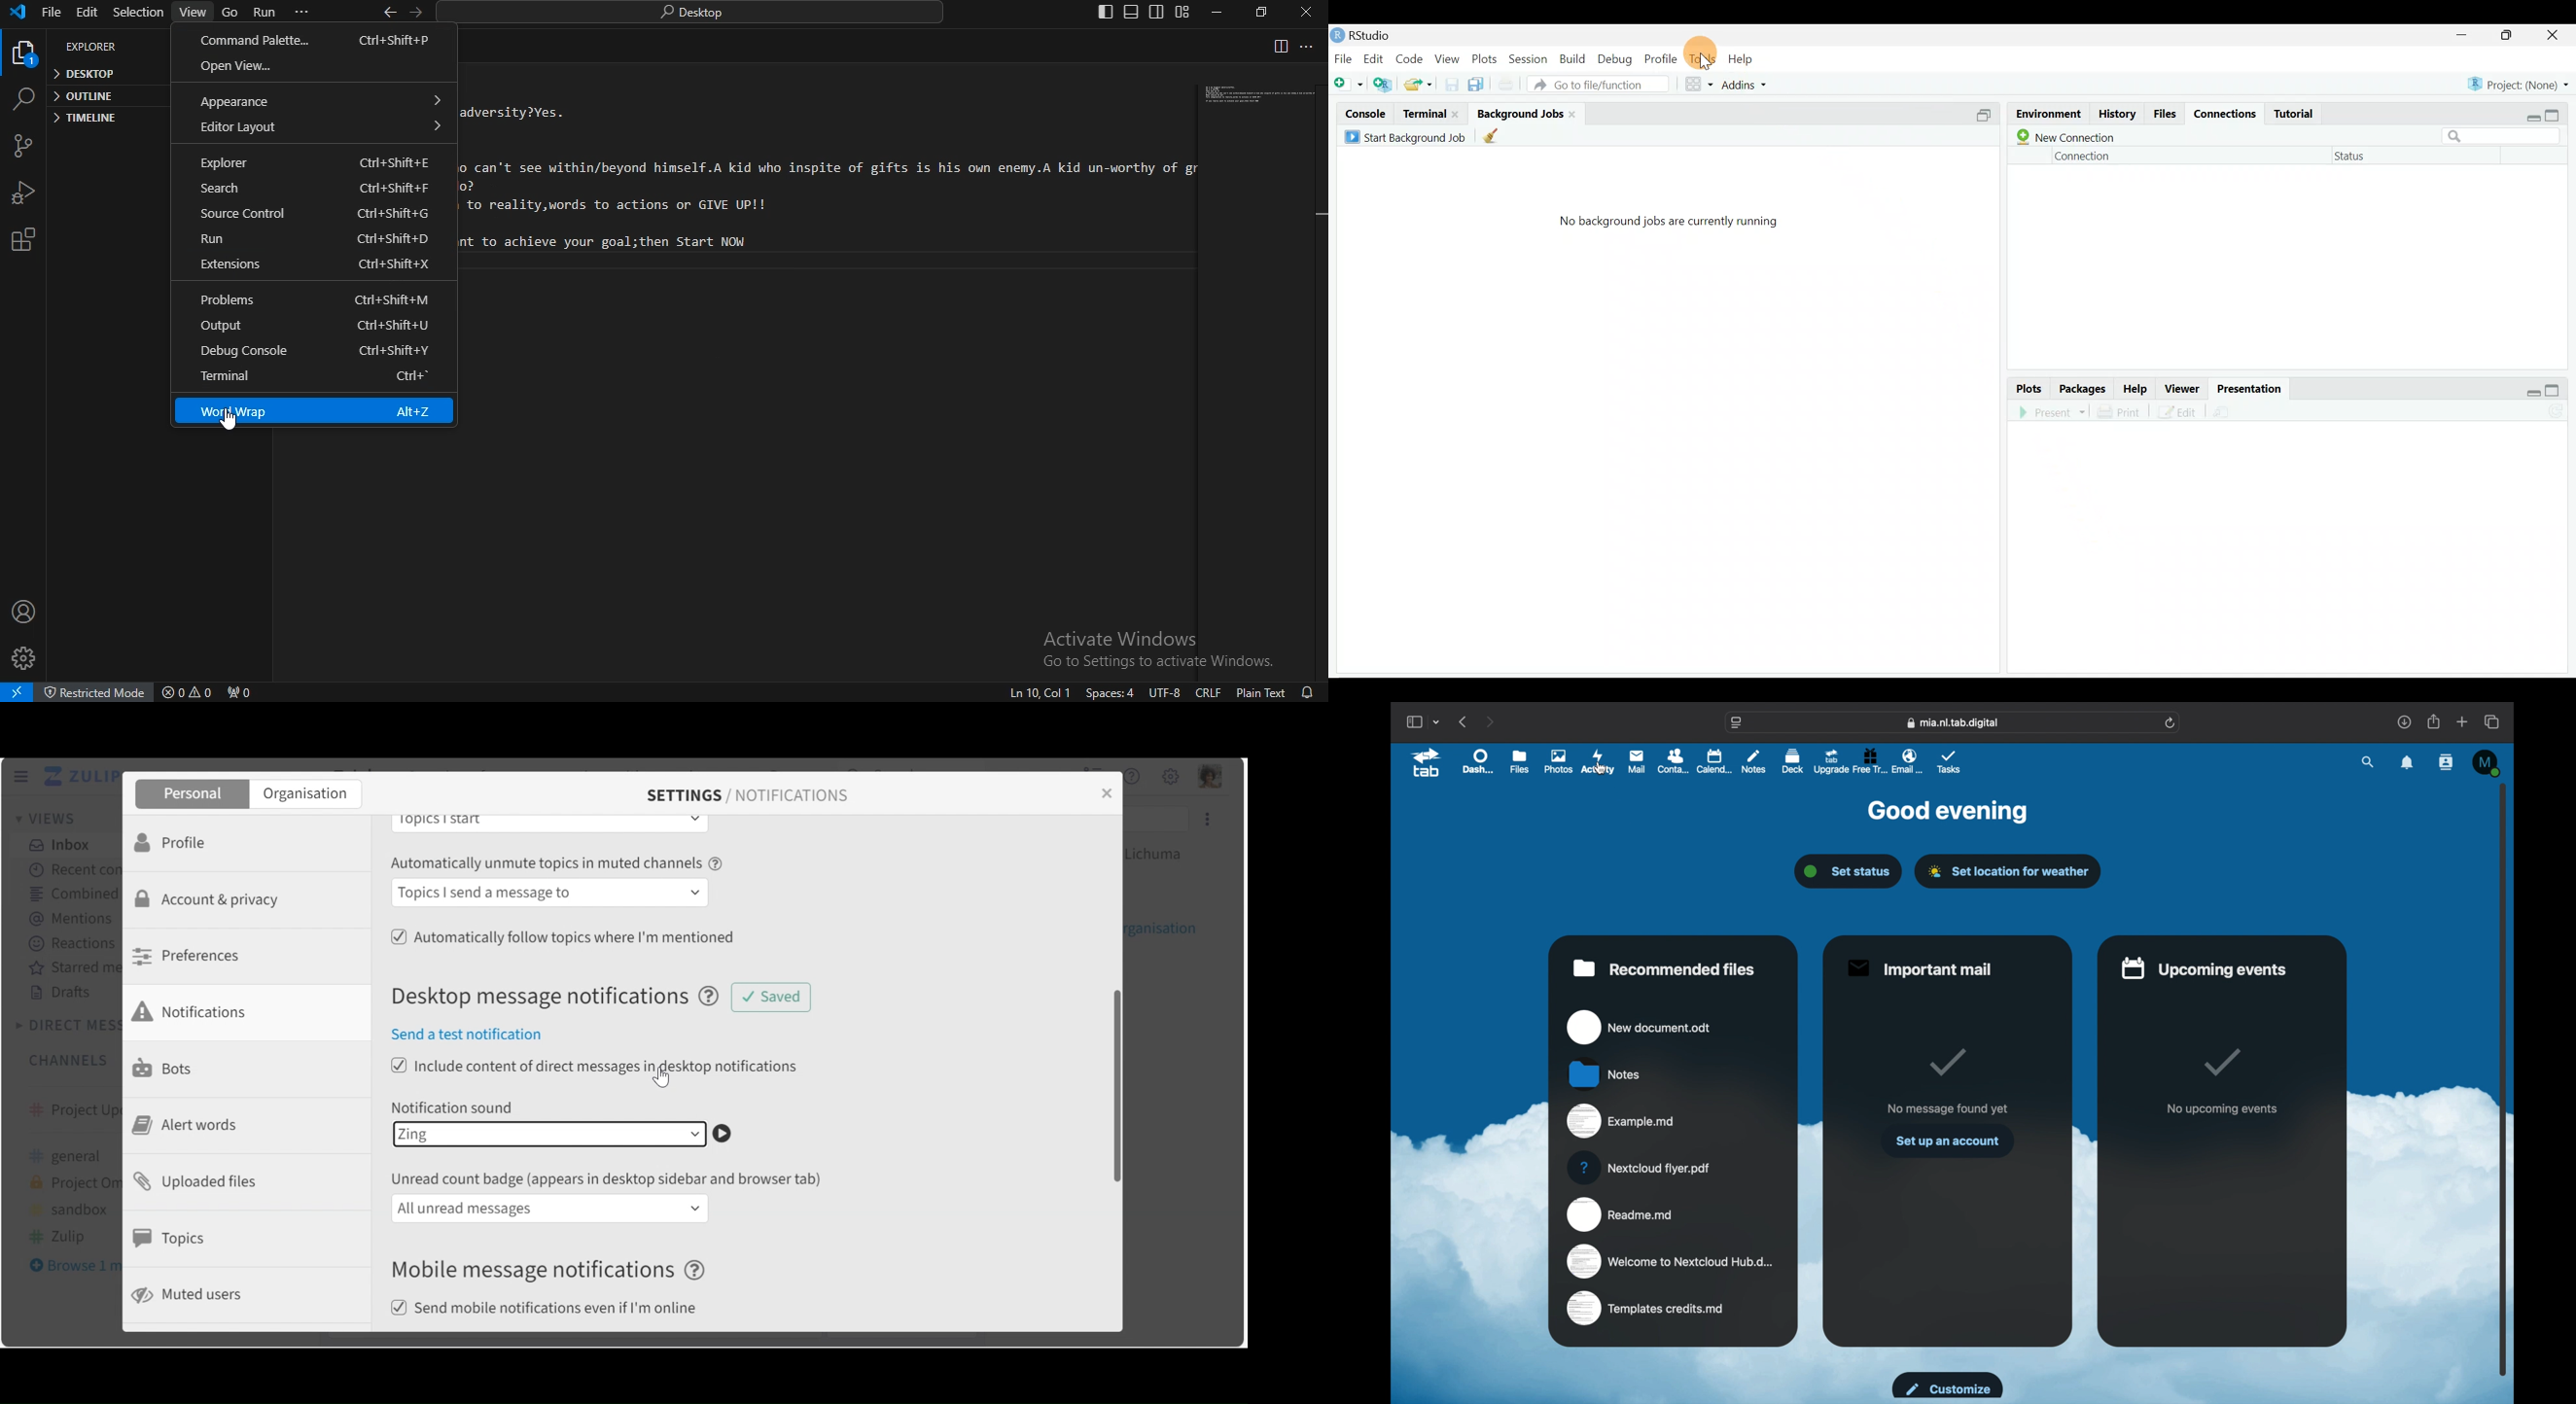 The height and width of the screenshot is (1428, 2576). What do you see at coordinates (1265, 11) in the screenshot?
I see `restore` at bounding box center [1265, 11].